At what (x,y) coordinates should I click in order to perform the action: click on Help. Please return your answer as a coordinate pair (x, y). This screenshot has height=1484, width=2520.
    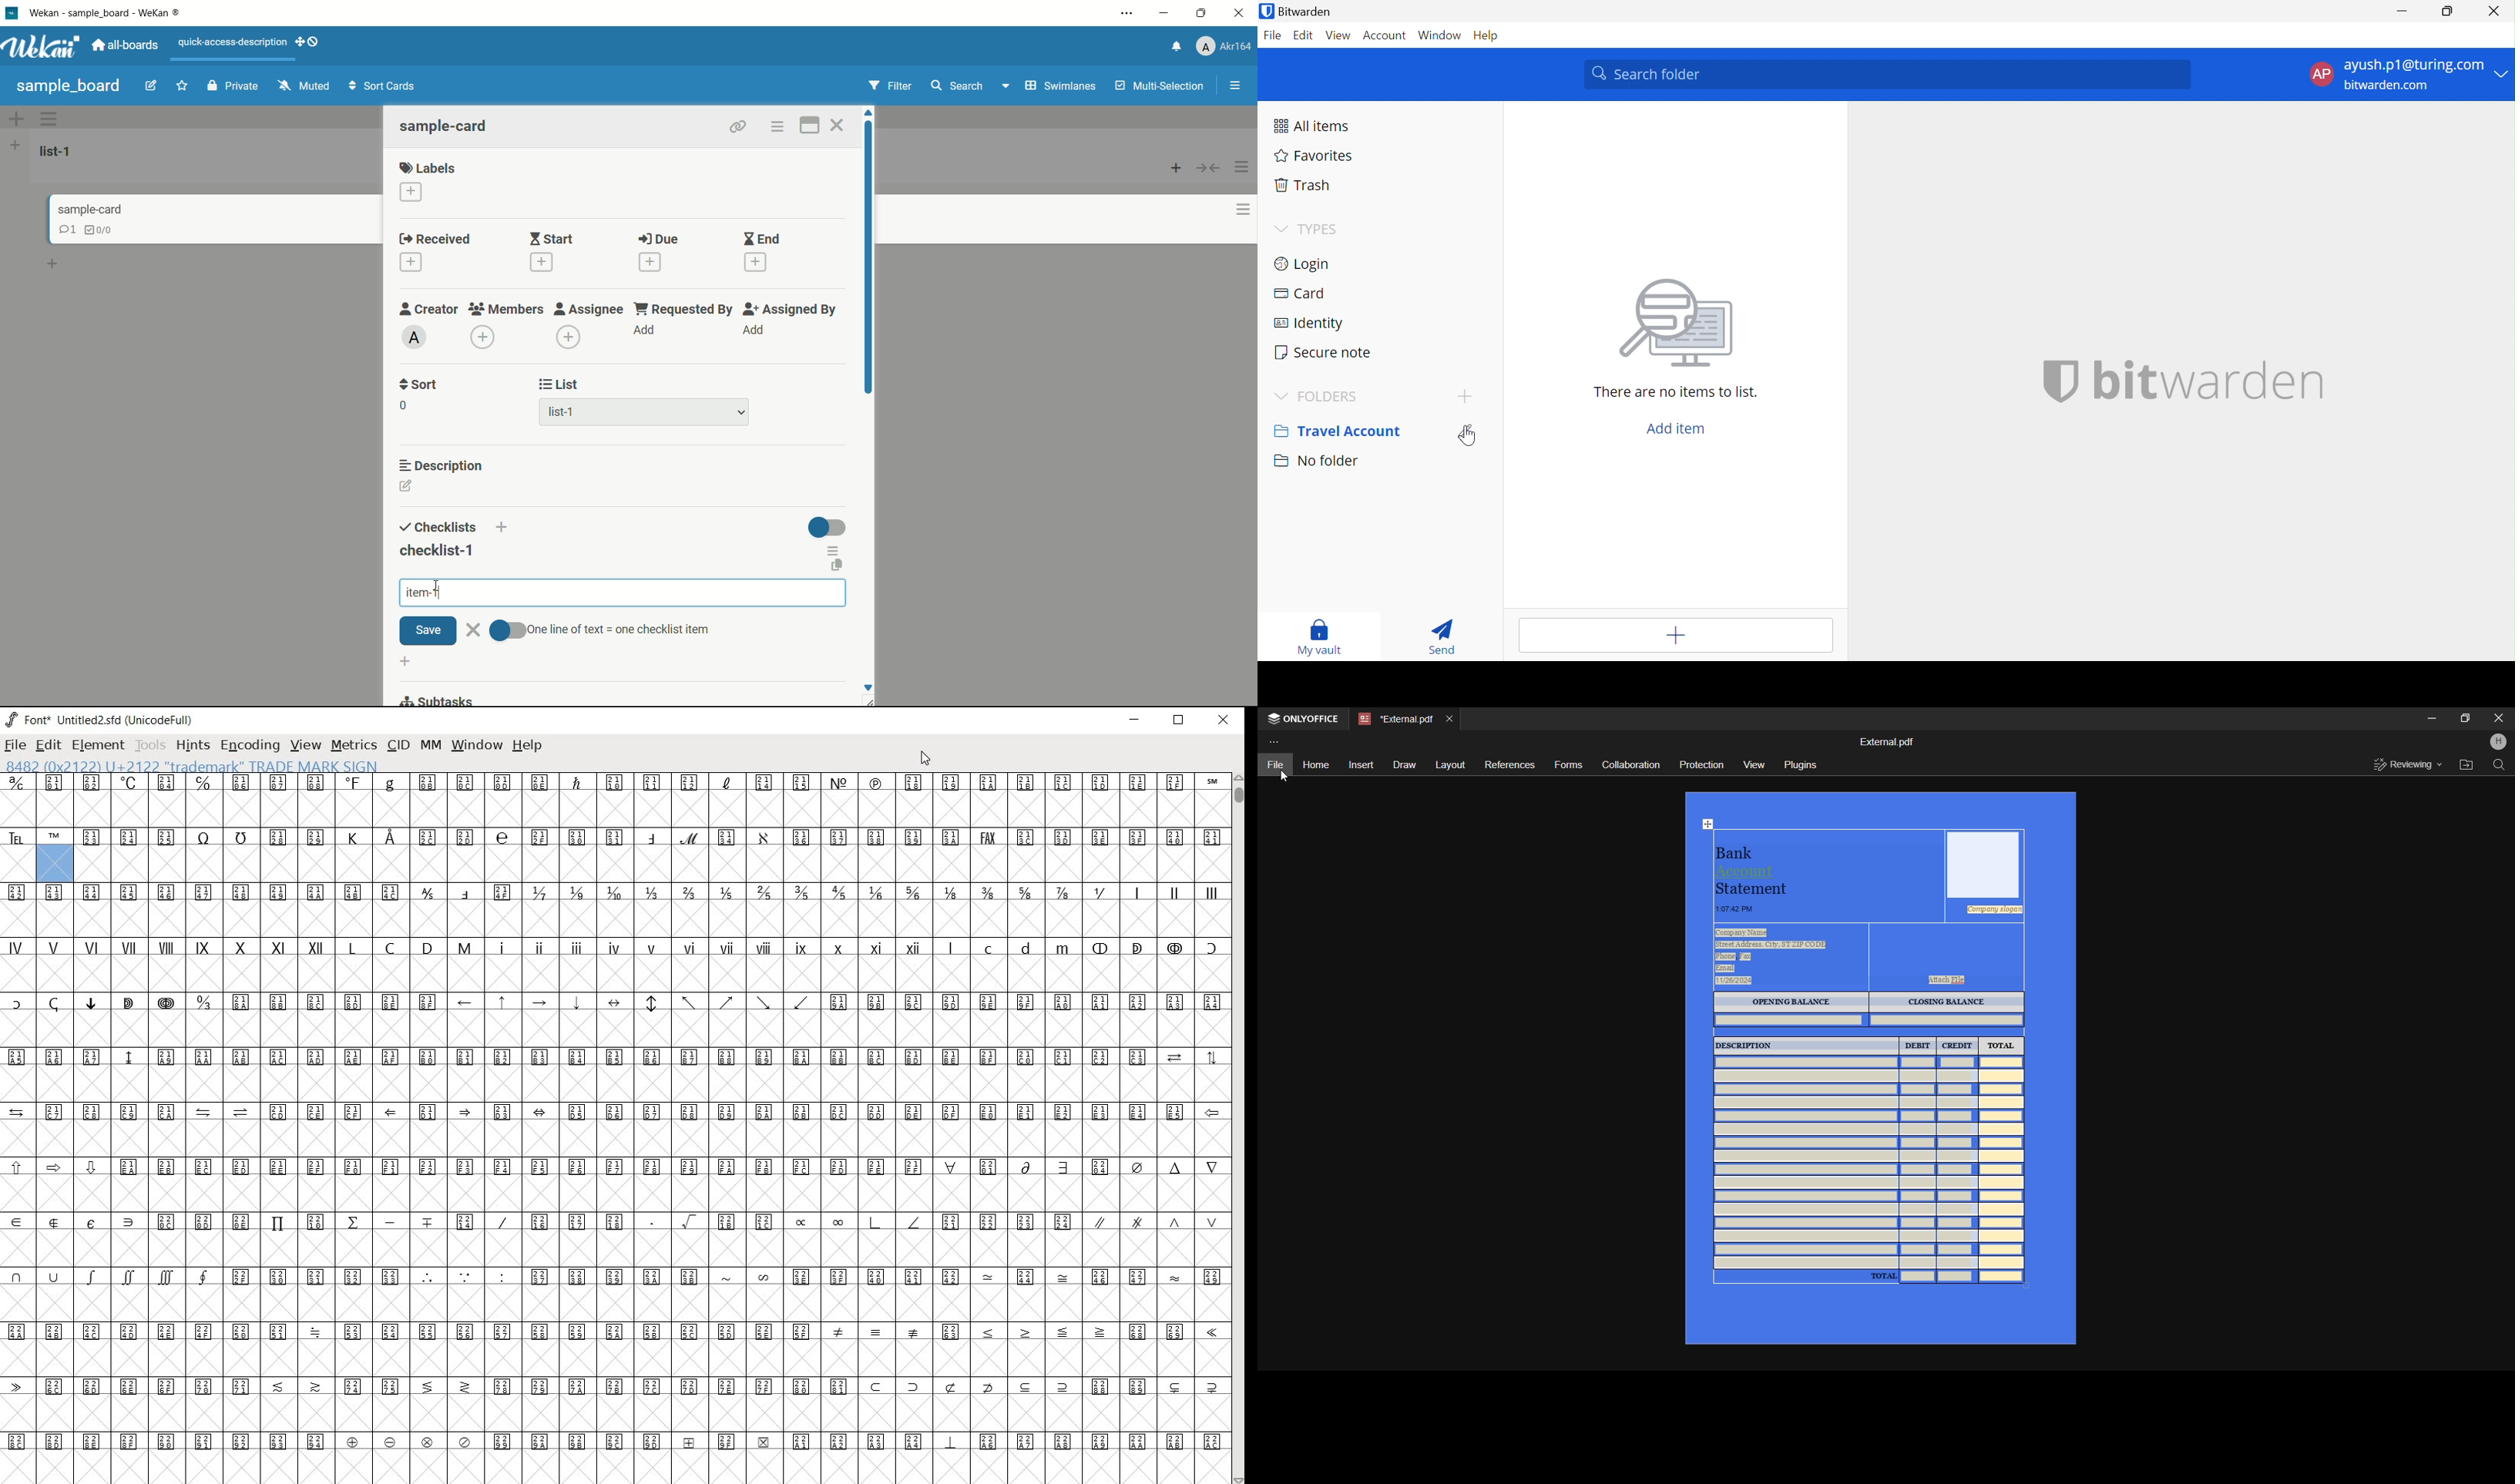
    Looking at the image, I should click on (1483, 36).